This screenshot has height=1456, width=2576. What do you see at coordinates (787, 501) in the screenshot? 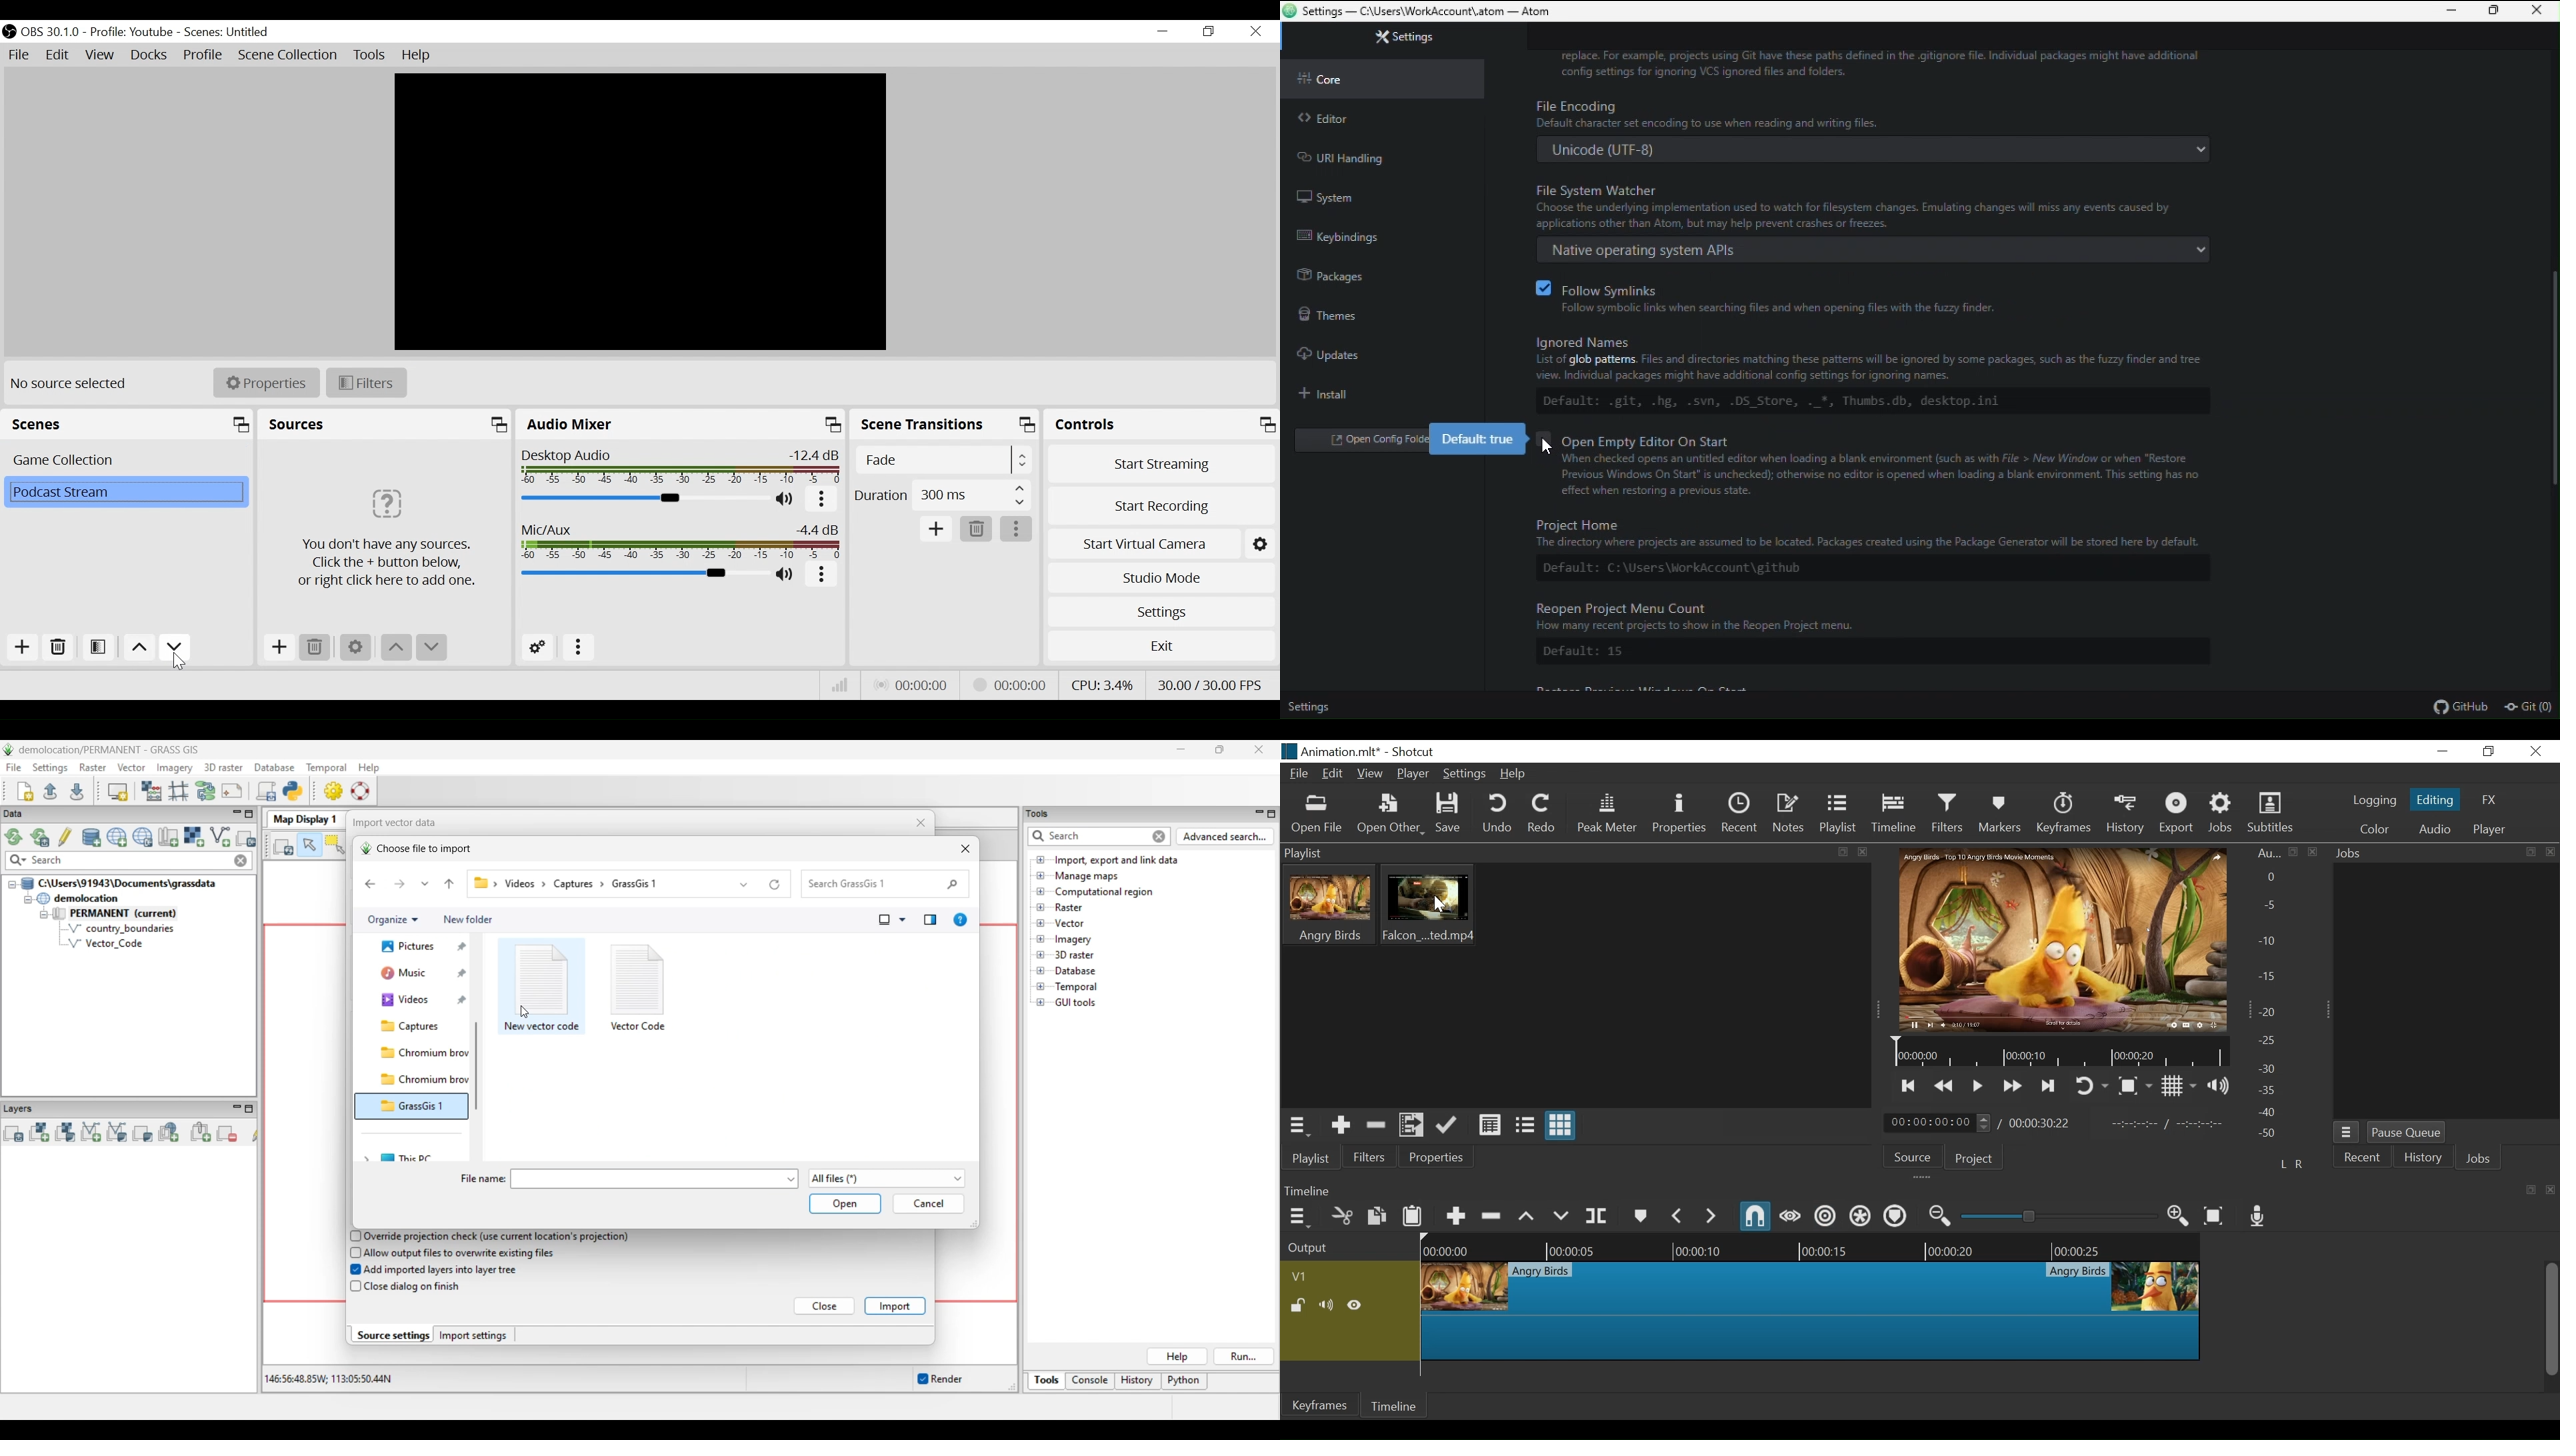
I see `(un)mute` at bounding box center [787, 501].